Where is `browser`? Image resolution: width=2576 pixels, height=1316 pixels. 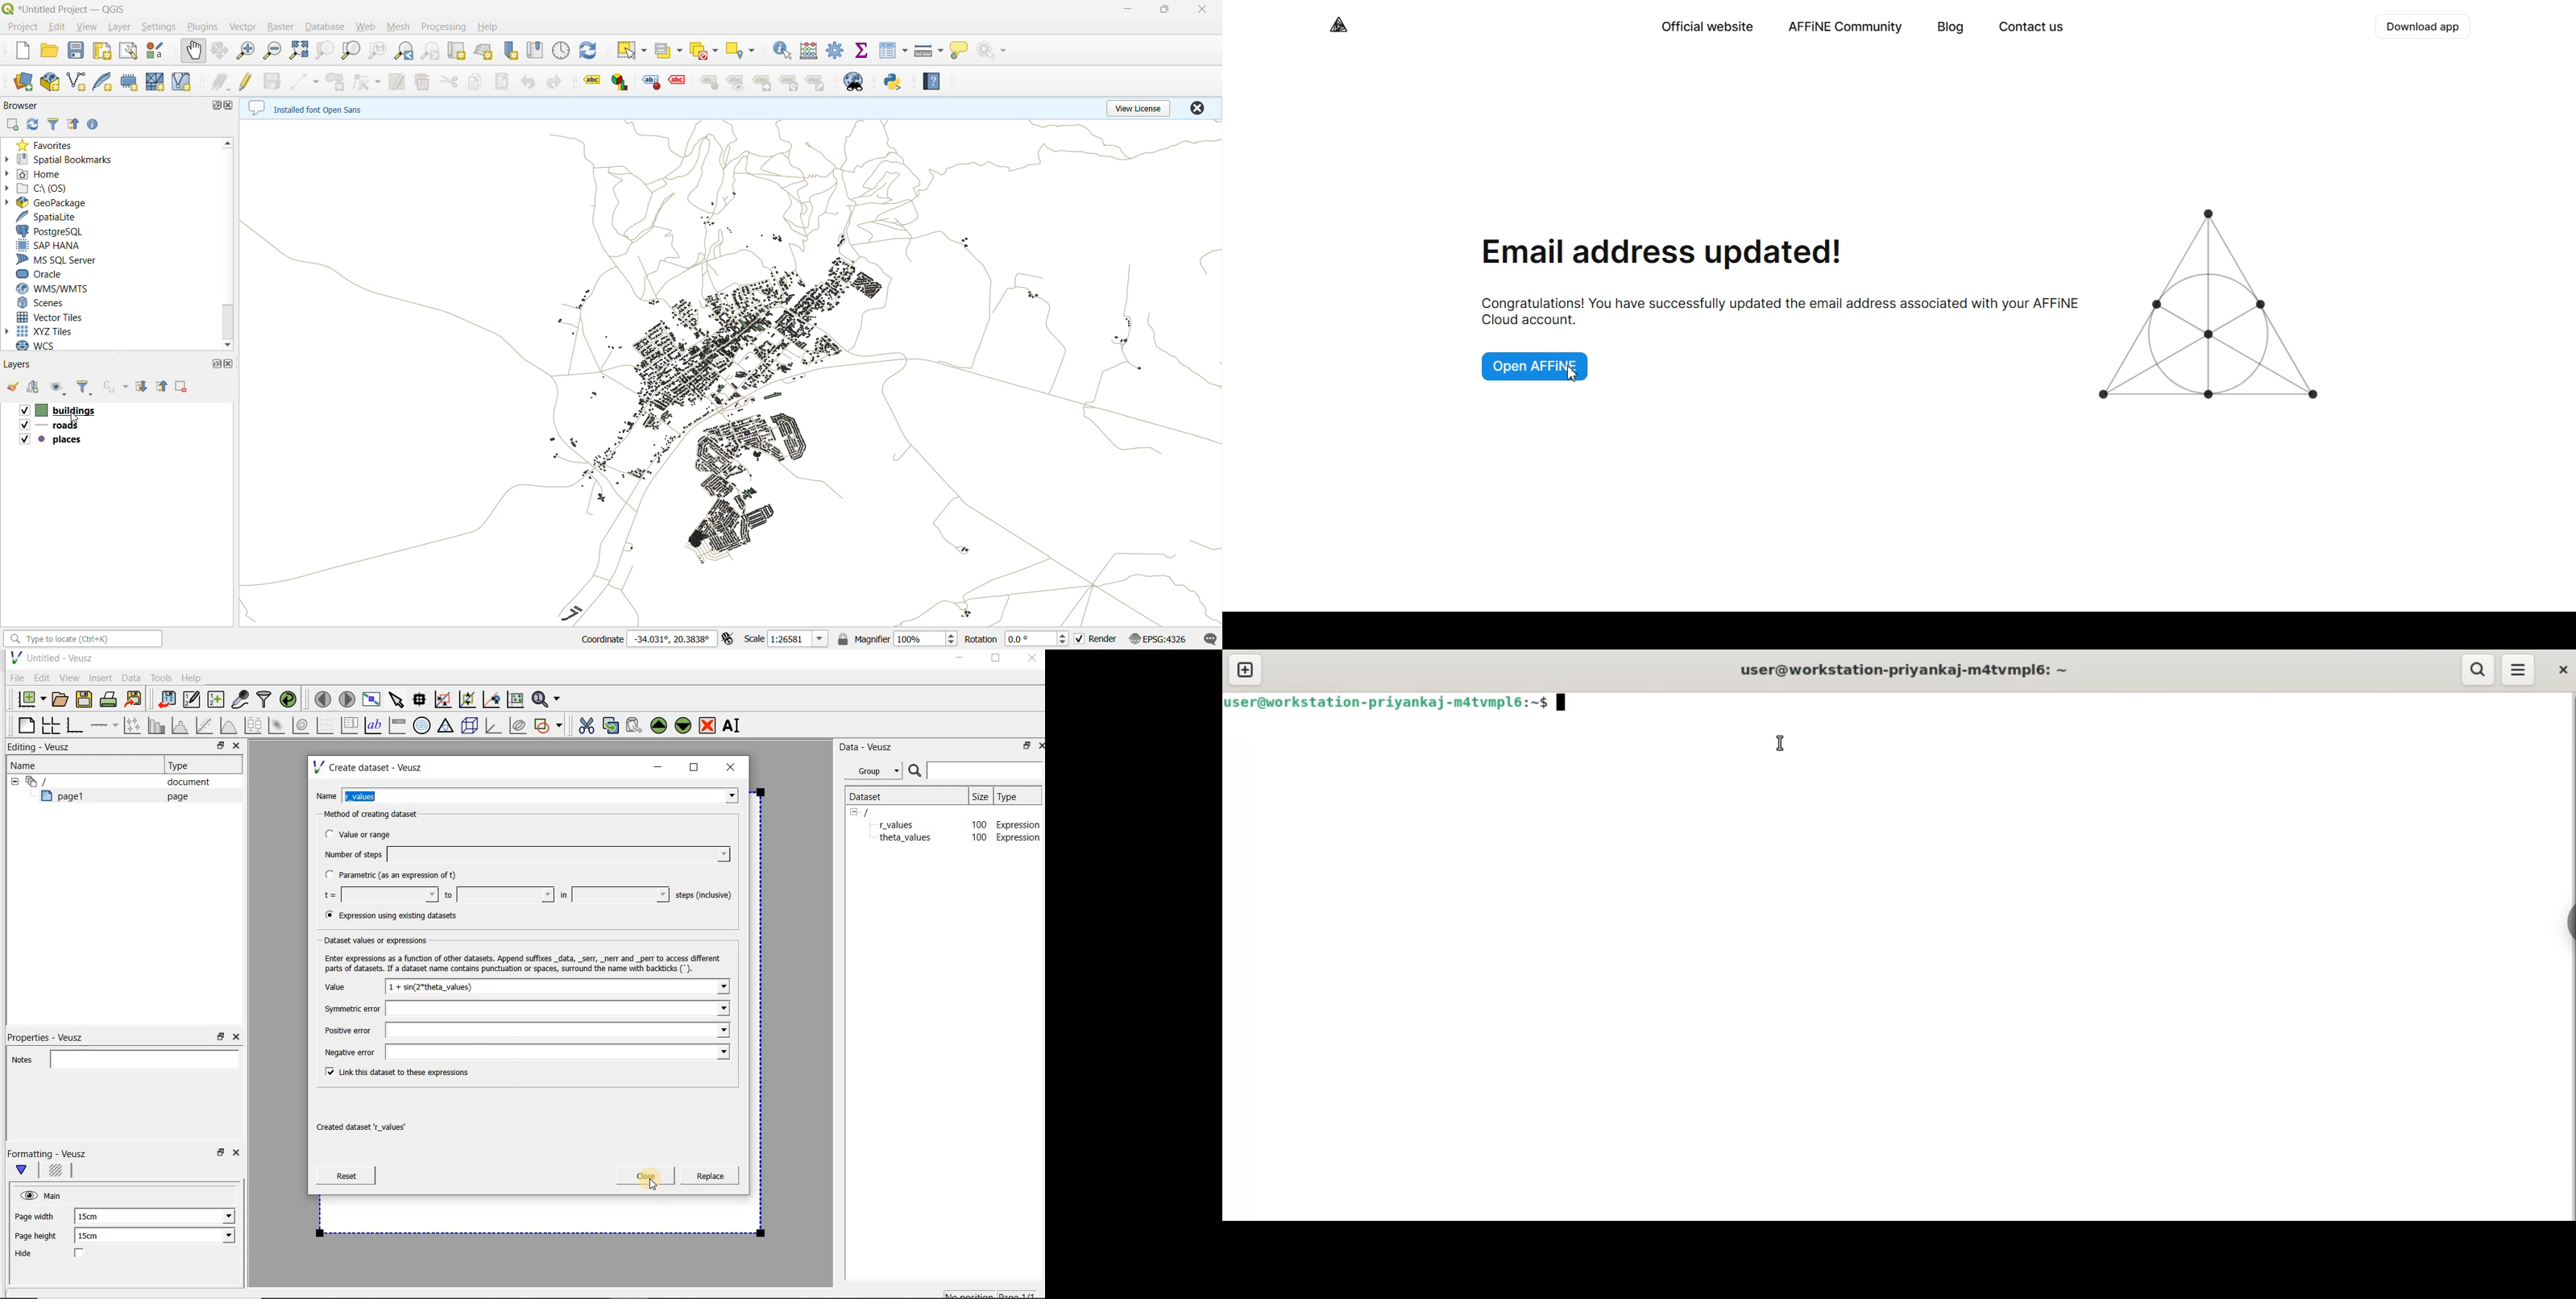
browser is located at coordinates (23, 105).